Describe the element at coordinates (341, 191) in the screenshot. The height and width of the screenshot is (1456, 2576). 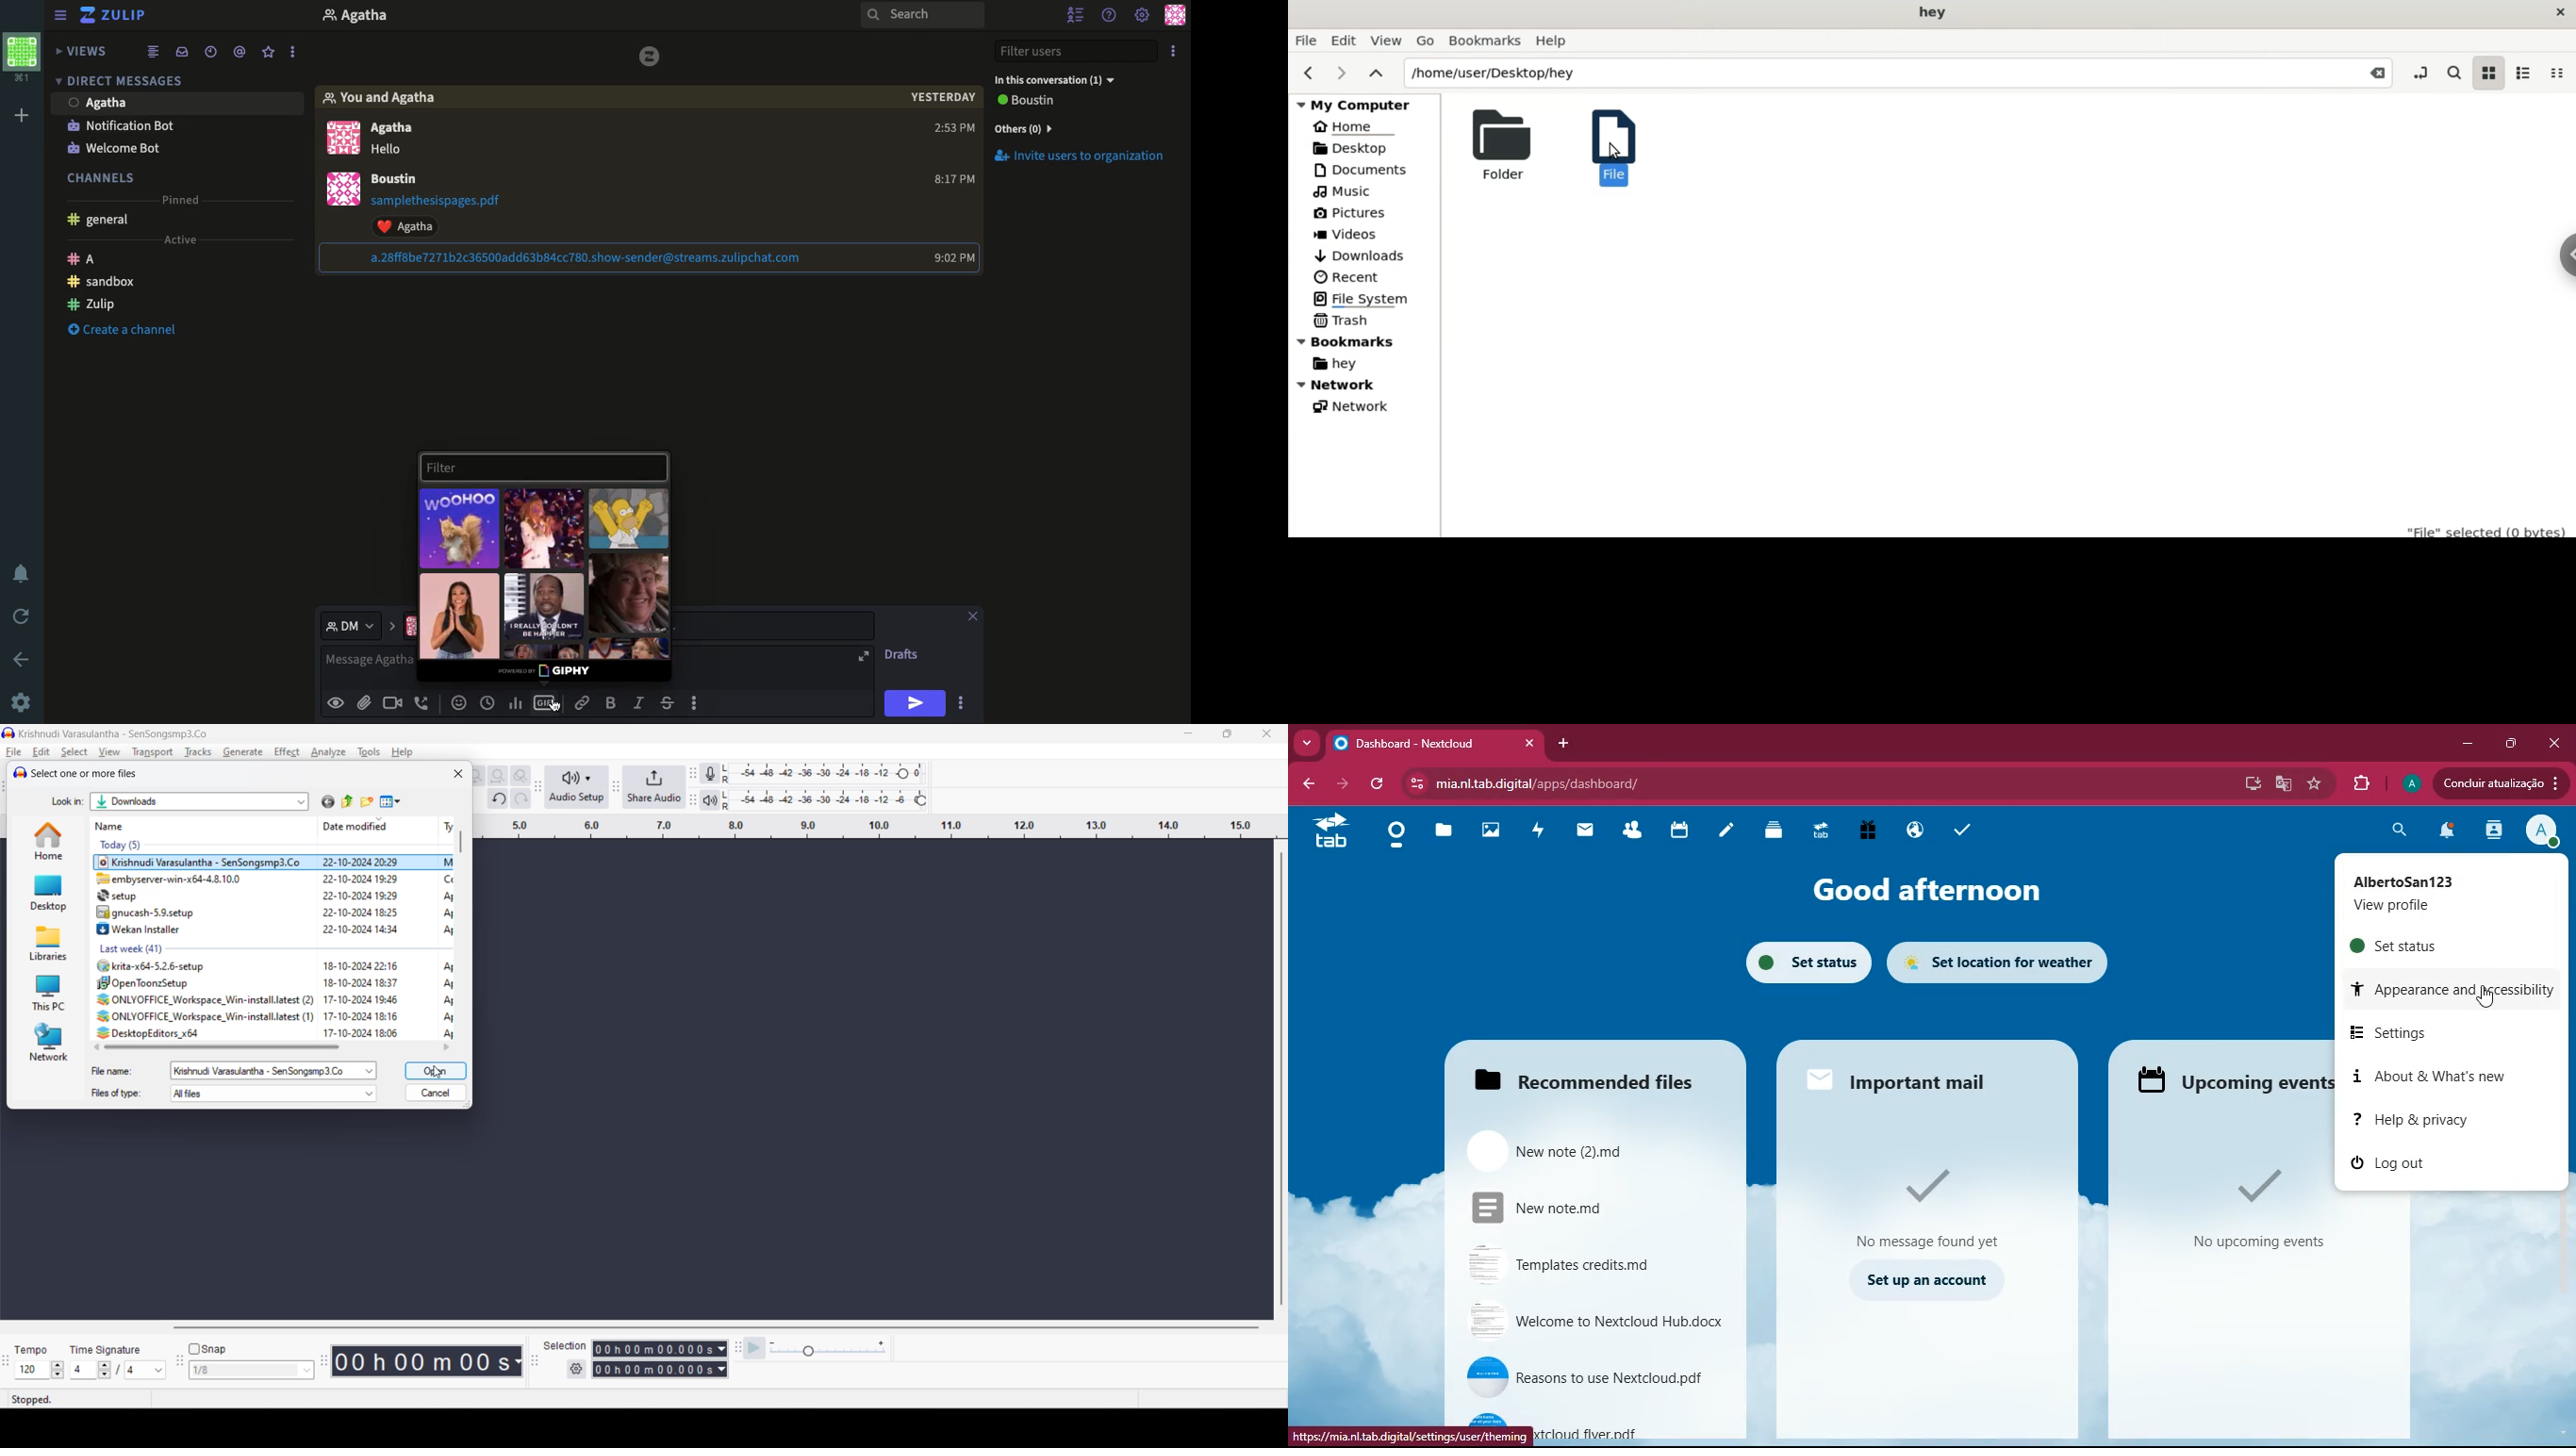
I see `Profile` at that location.